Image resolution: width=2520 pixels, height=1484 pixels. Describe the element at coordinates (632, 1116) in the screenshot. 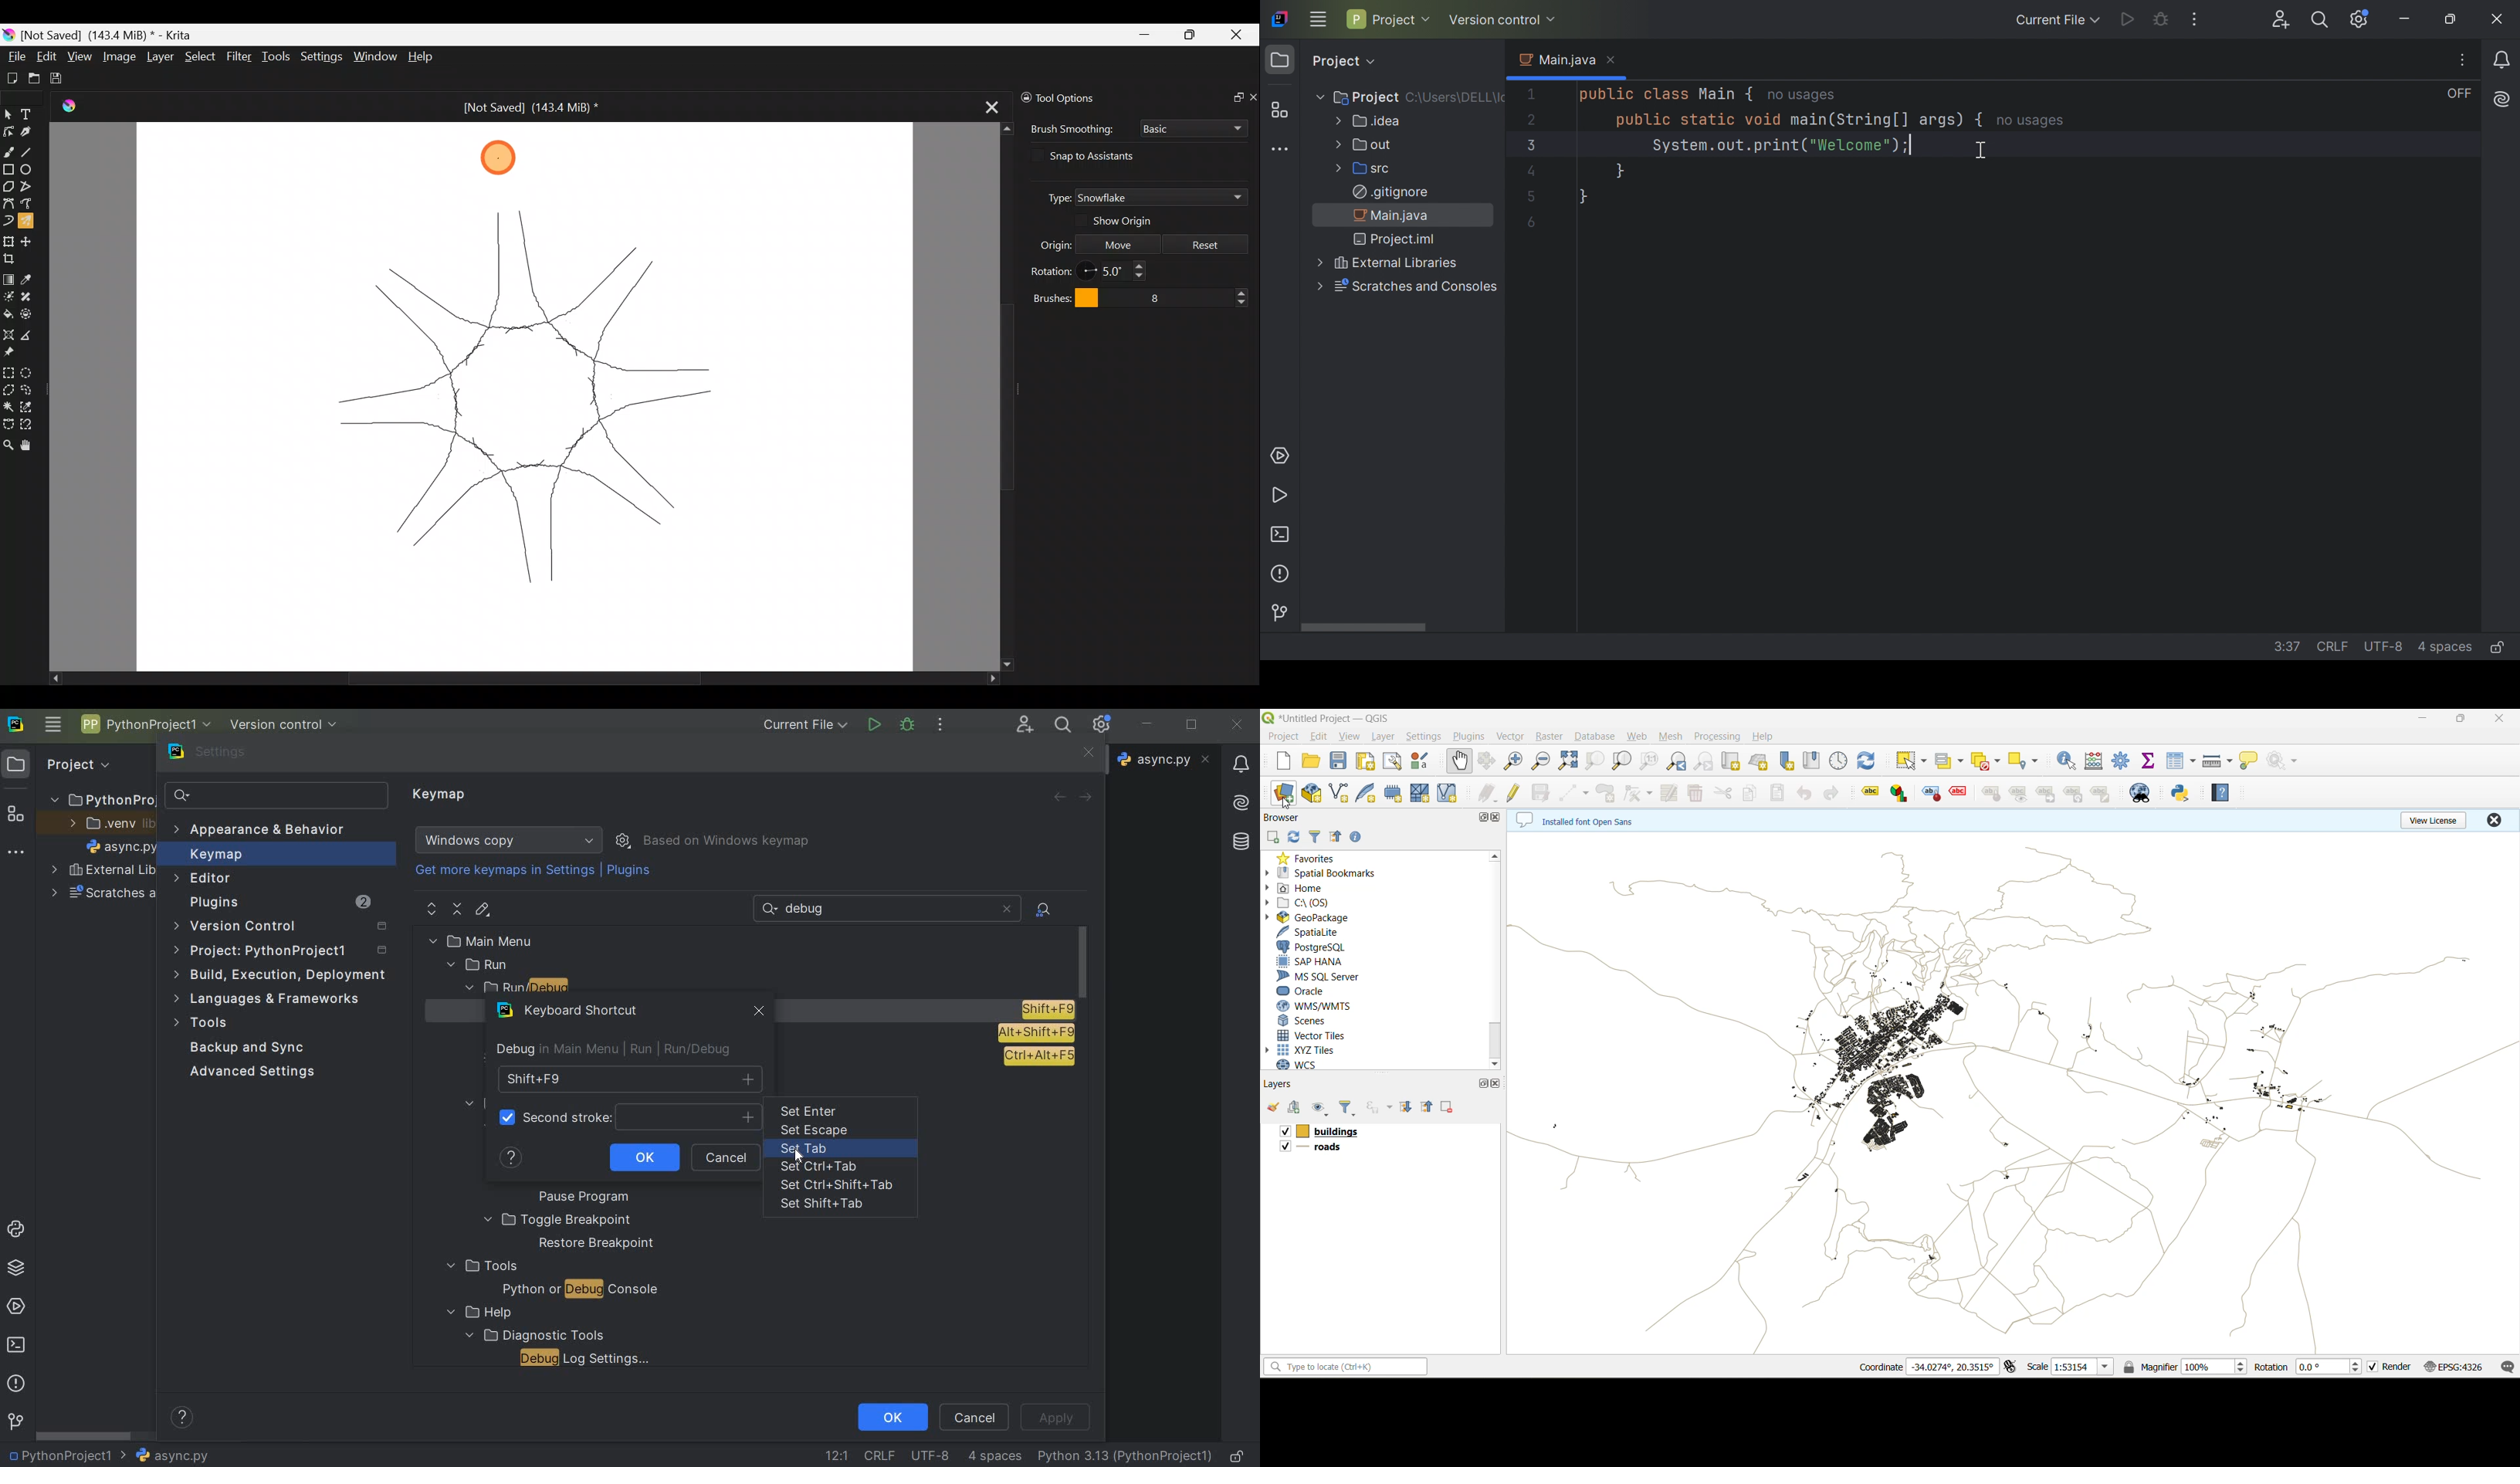

I see `second stroke` at that location.